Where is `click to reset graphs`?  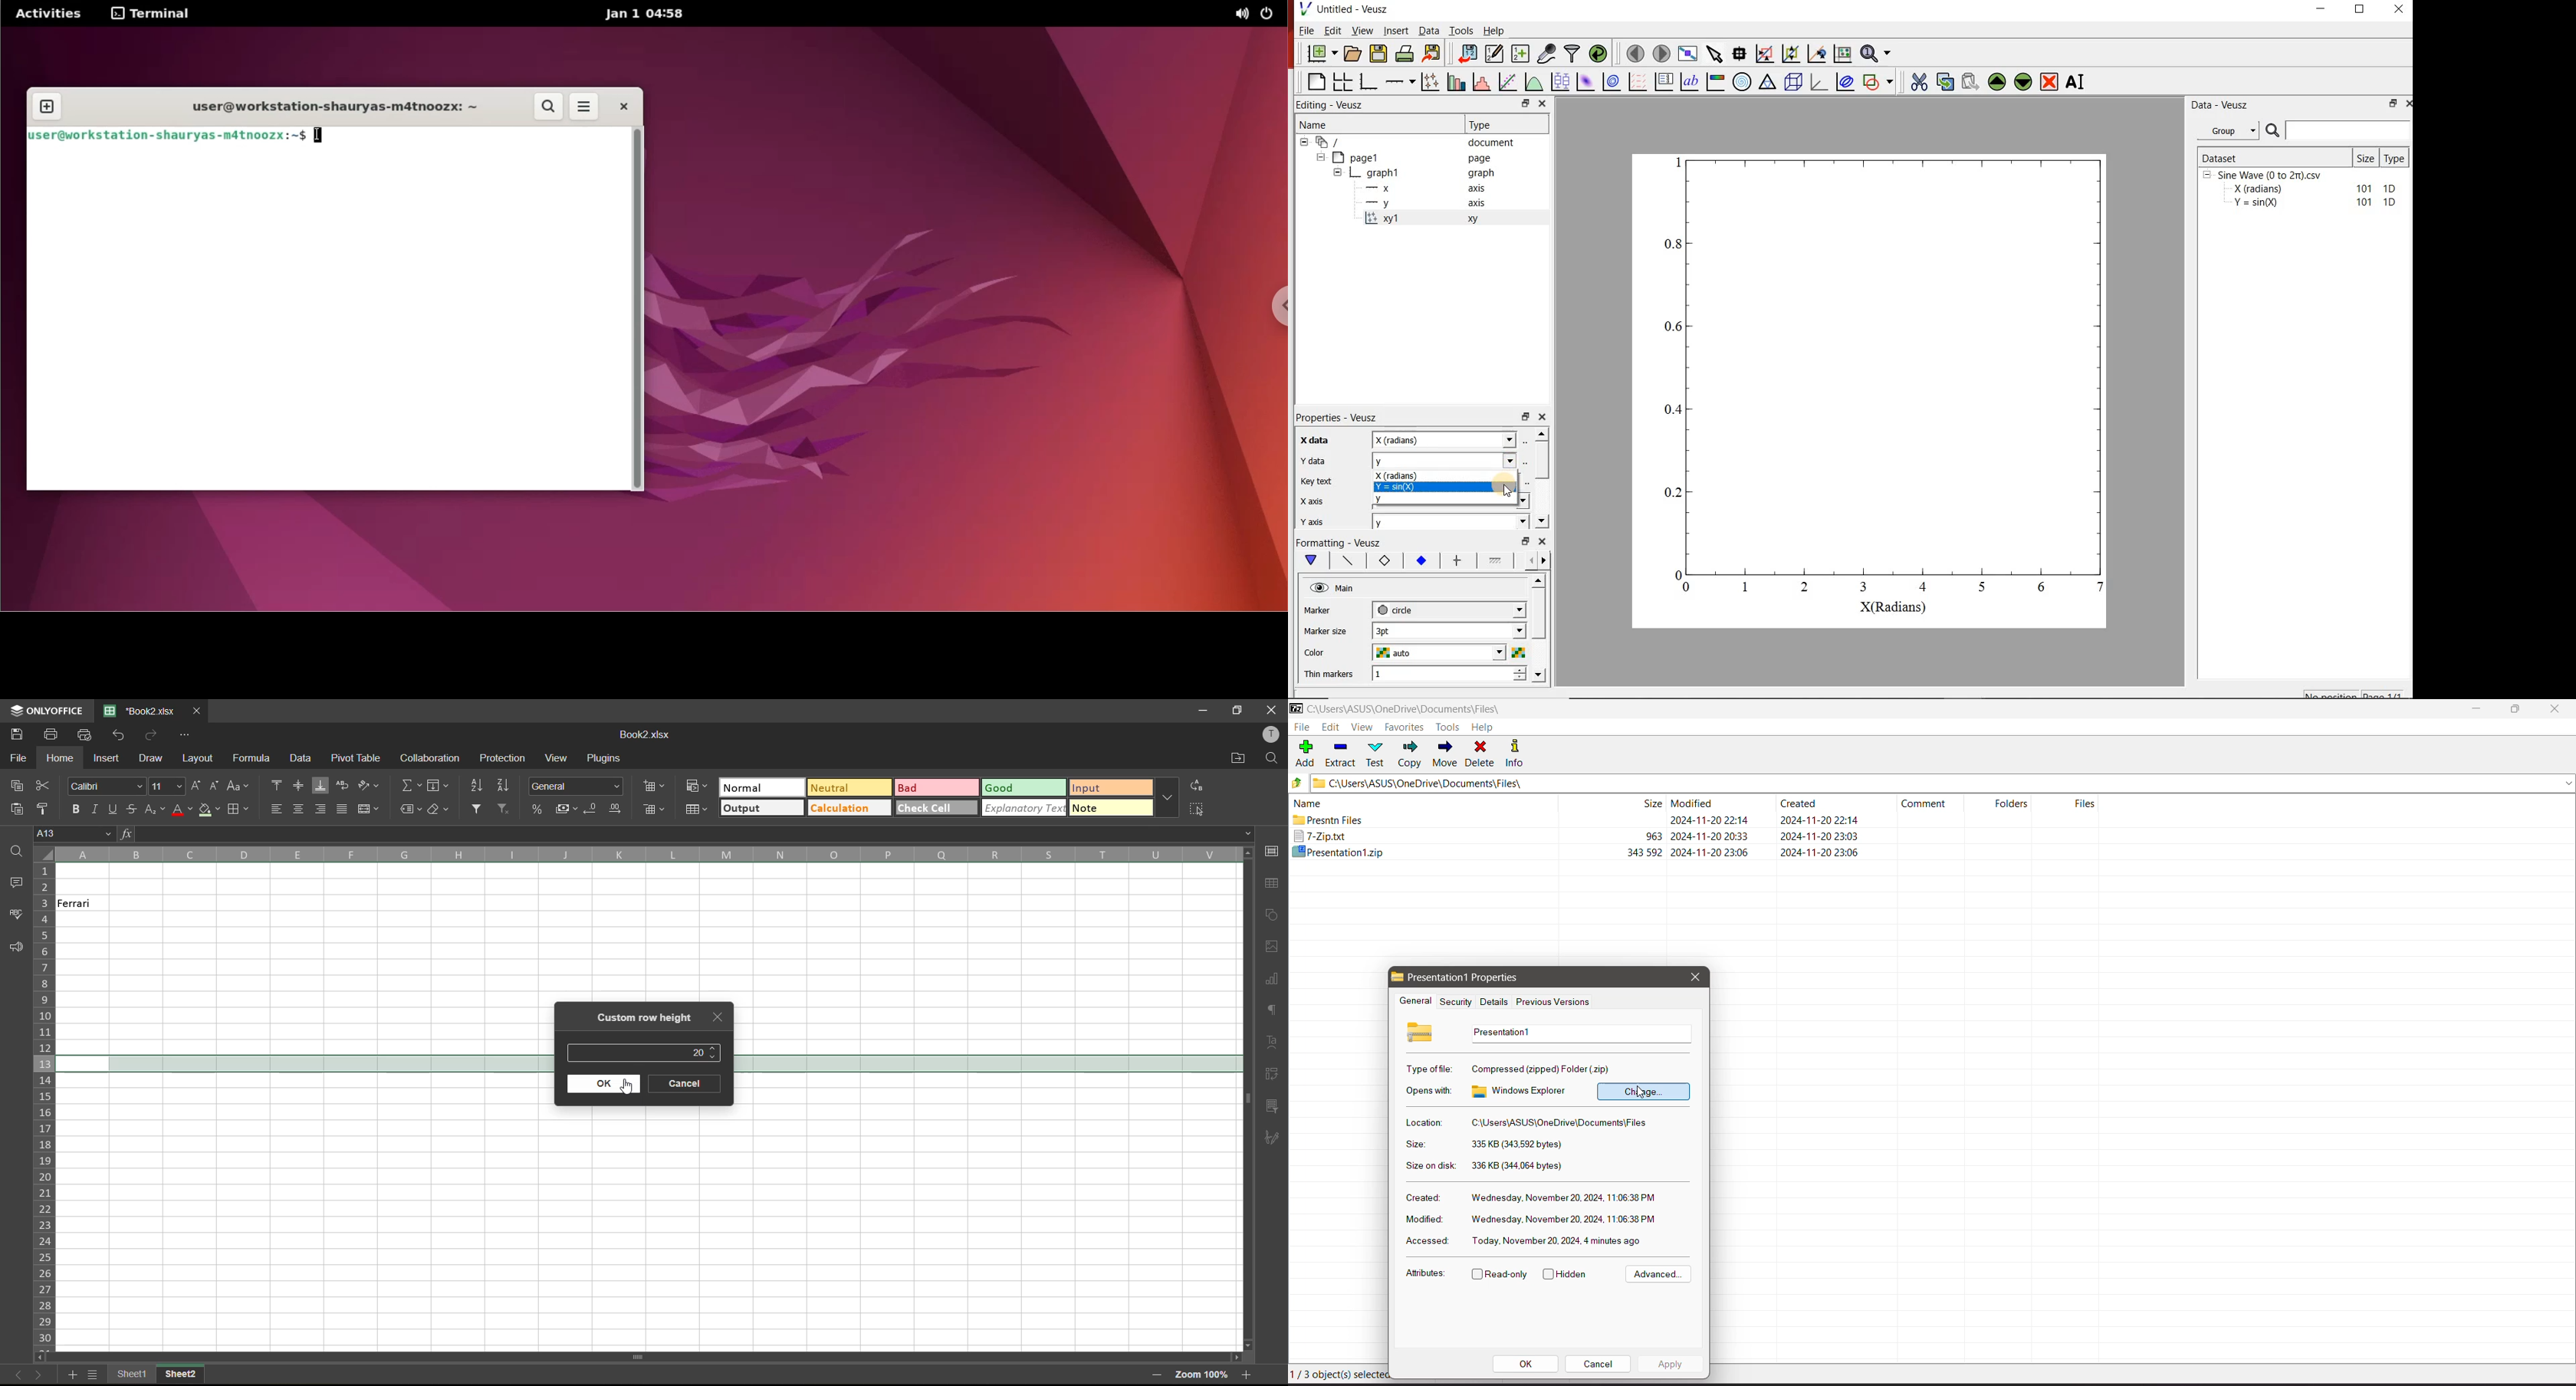
click to reset graphs is located at coordinates (1843, 53).